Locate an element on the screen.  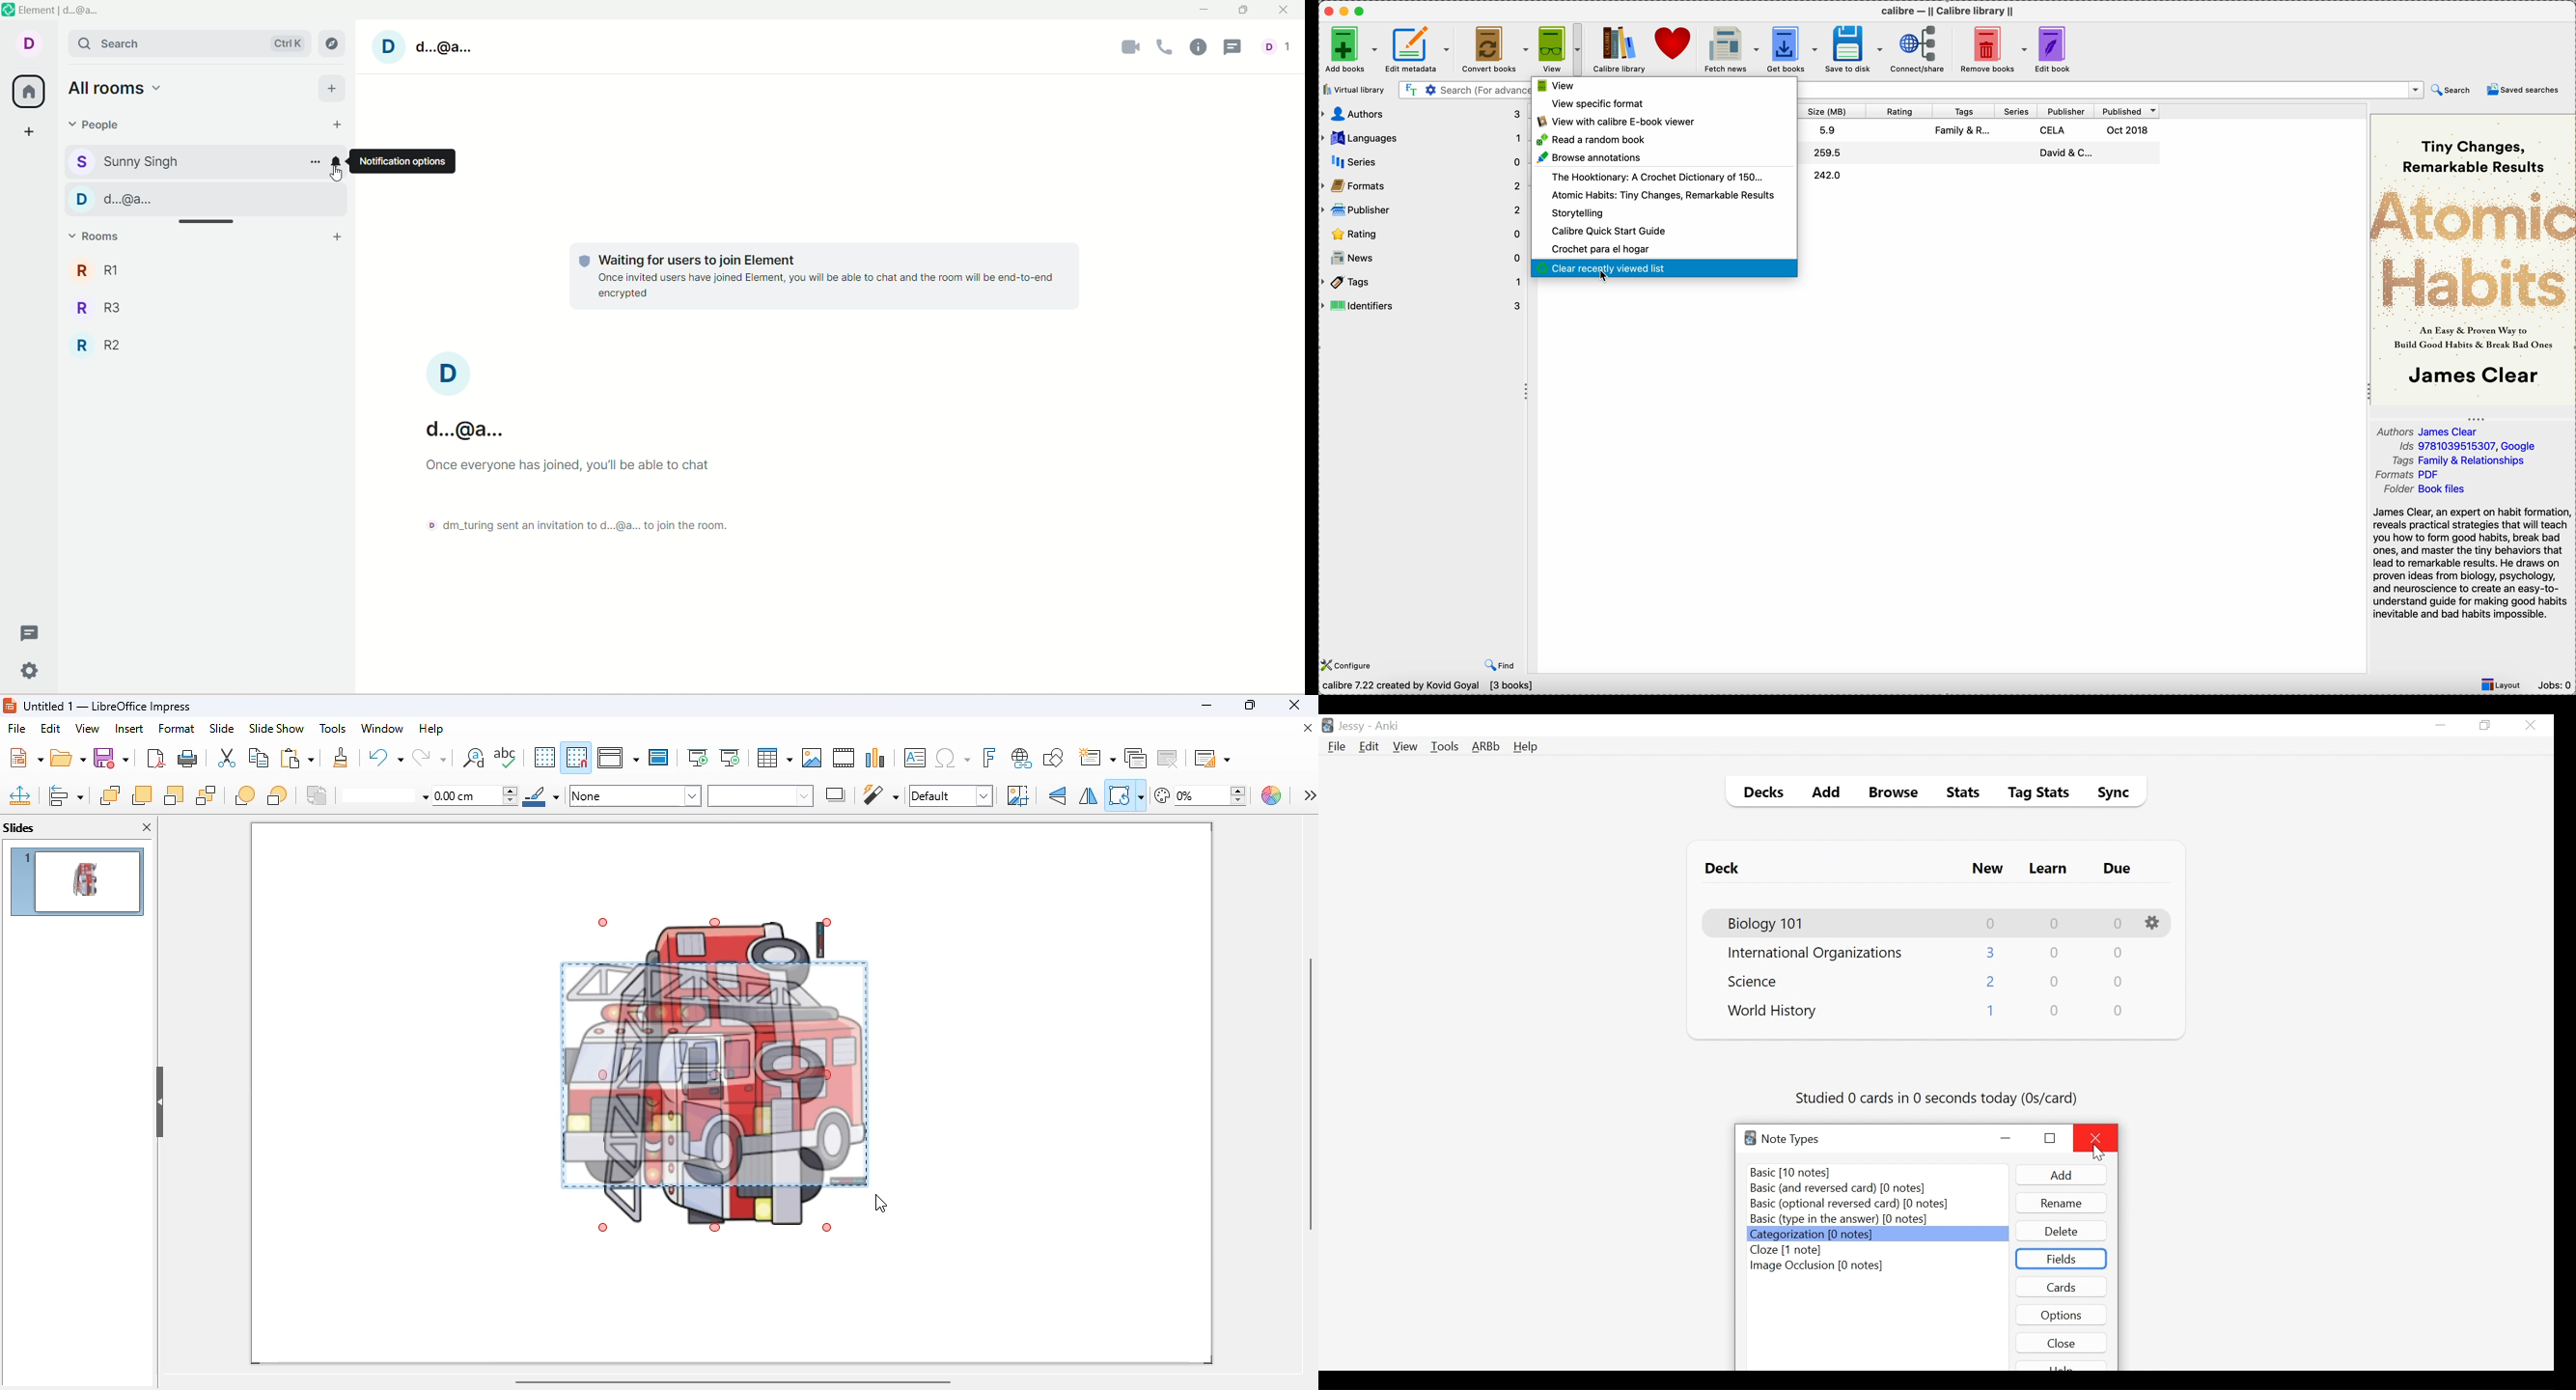
Due is located at coordinates (2118, 869).